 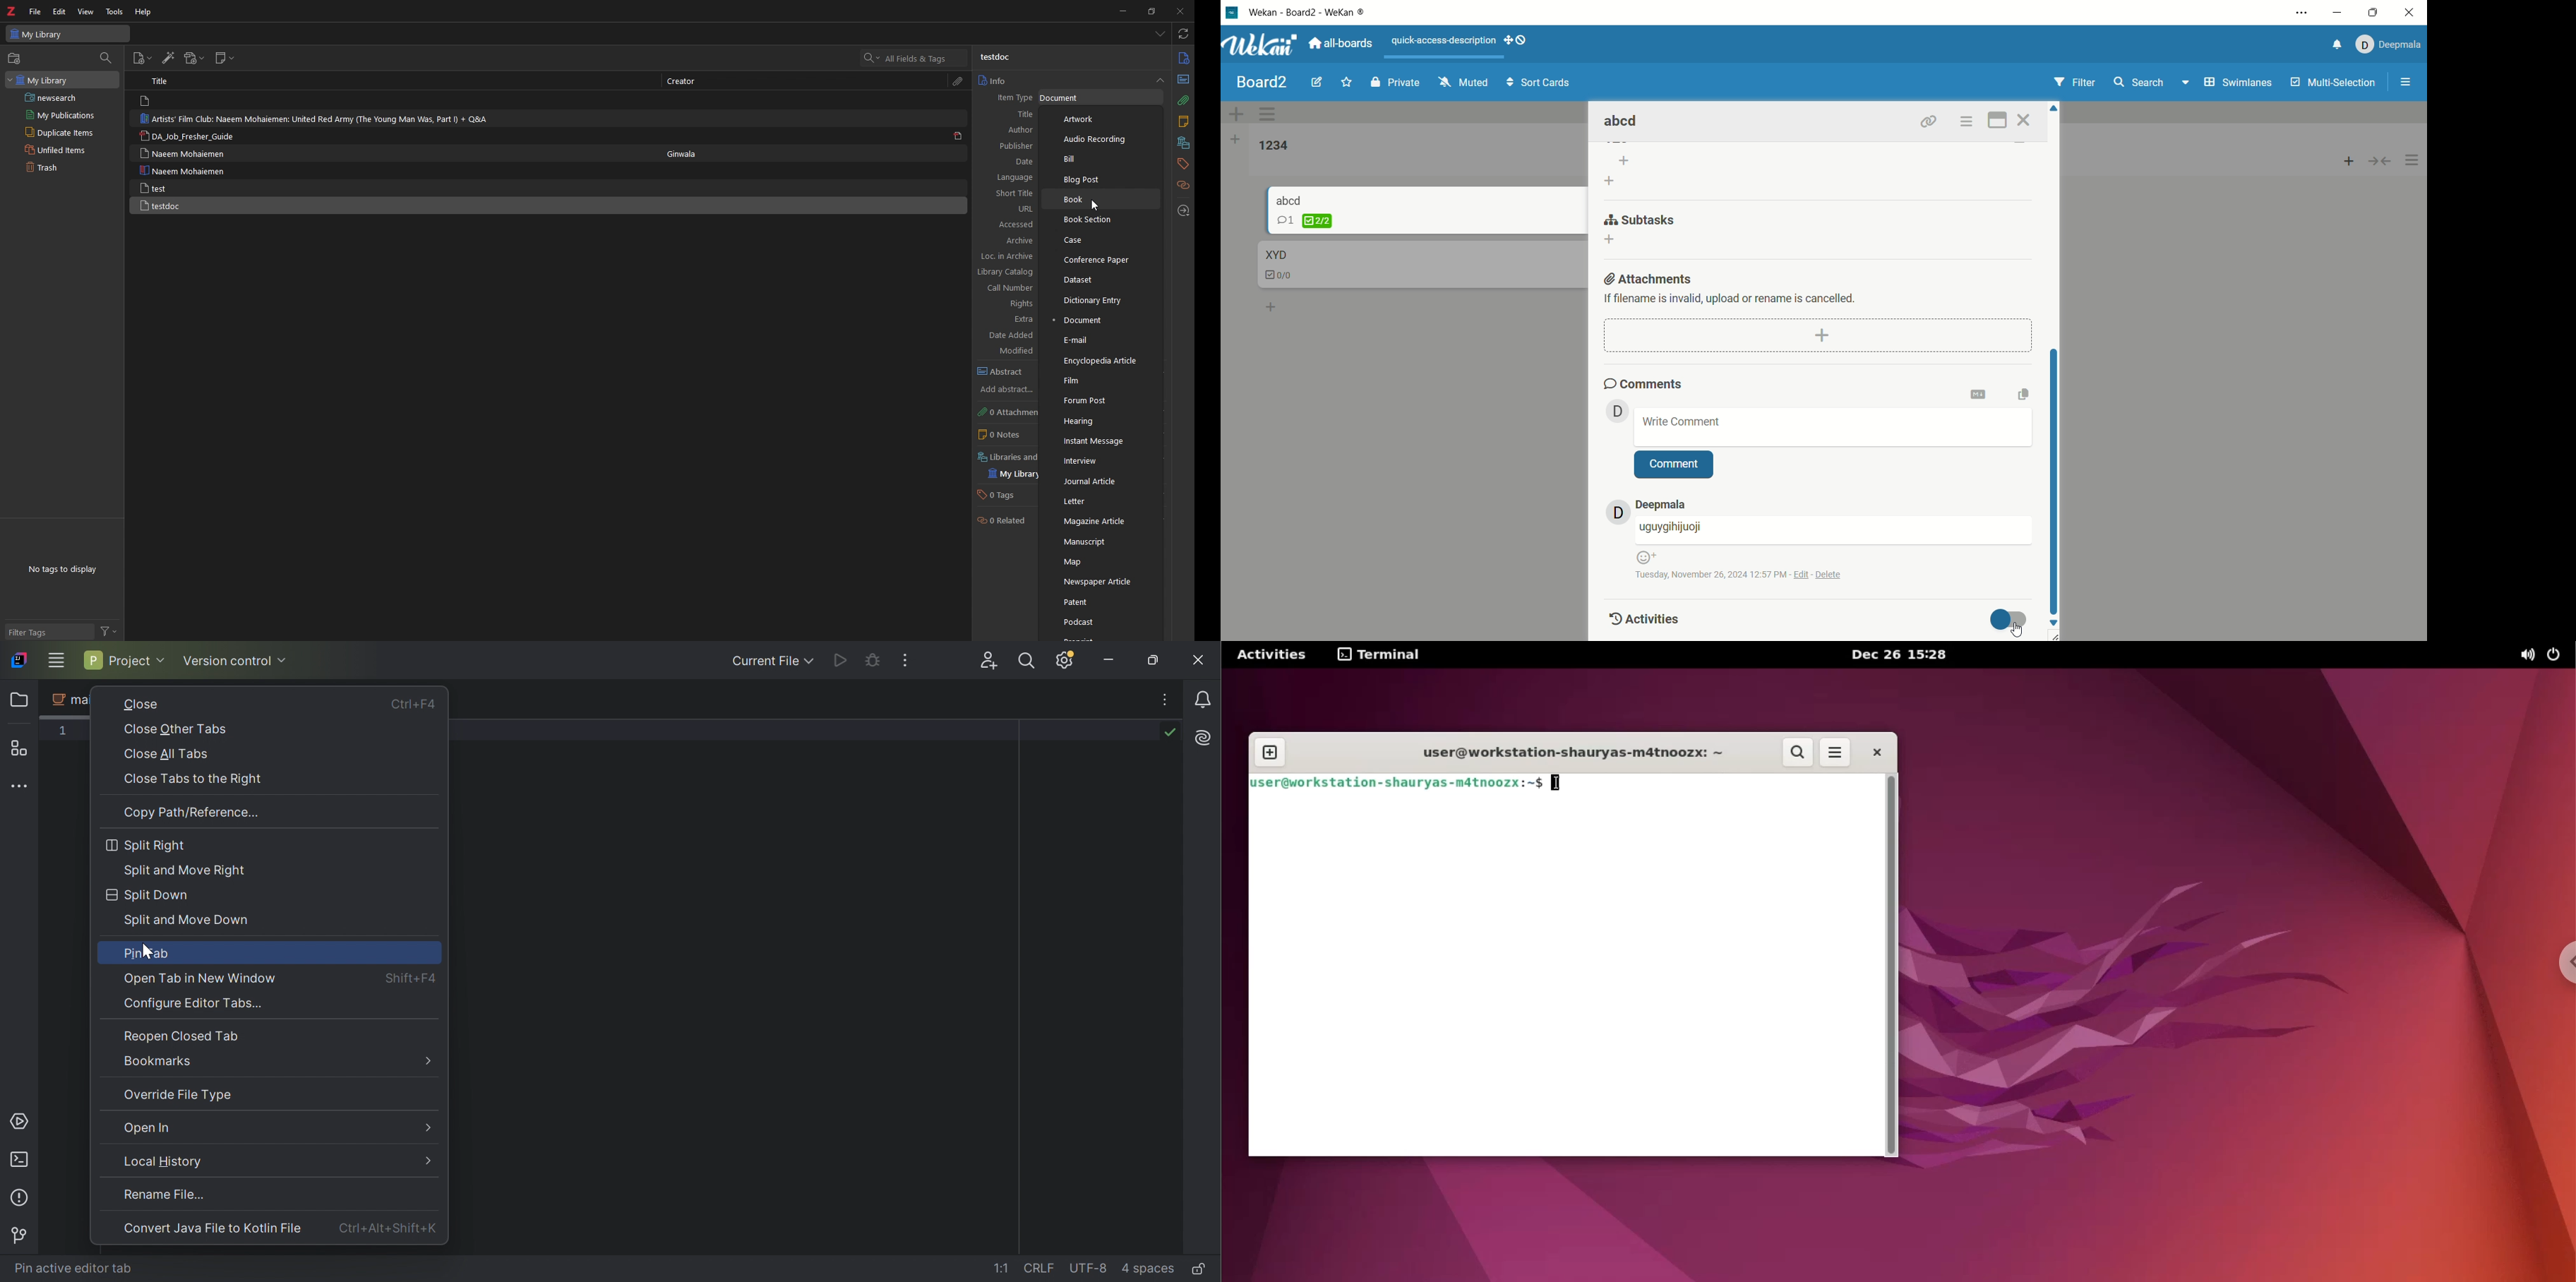 I want to click on book, so click(x=1103, y=200).